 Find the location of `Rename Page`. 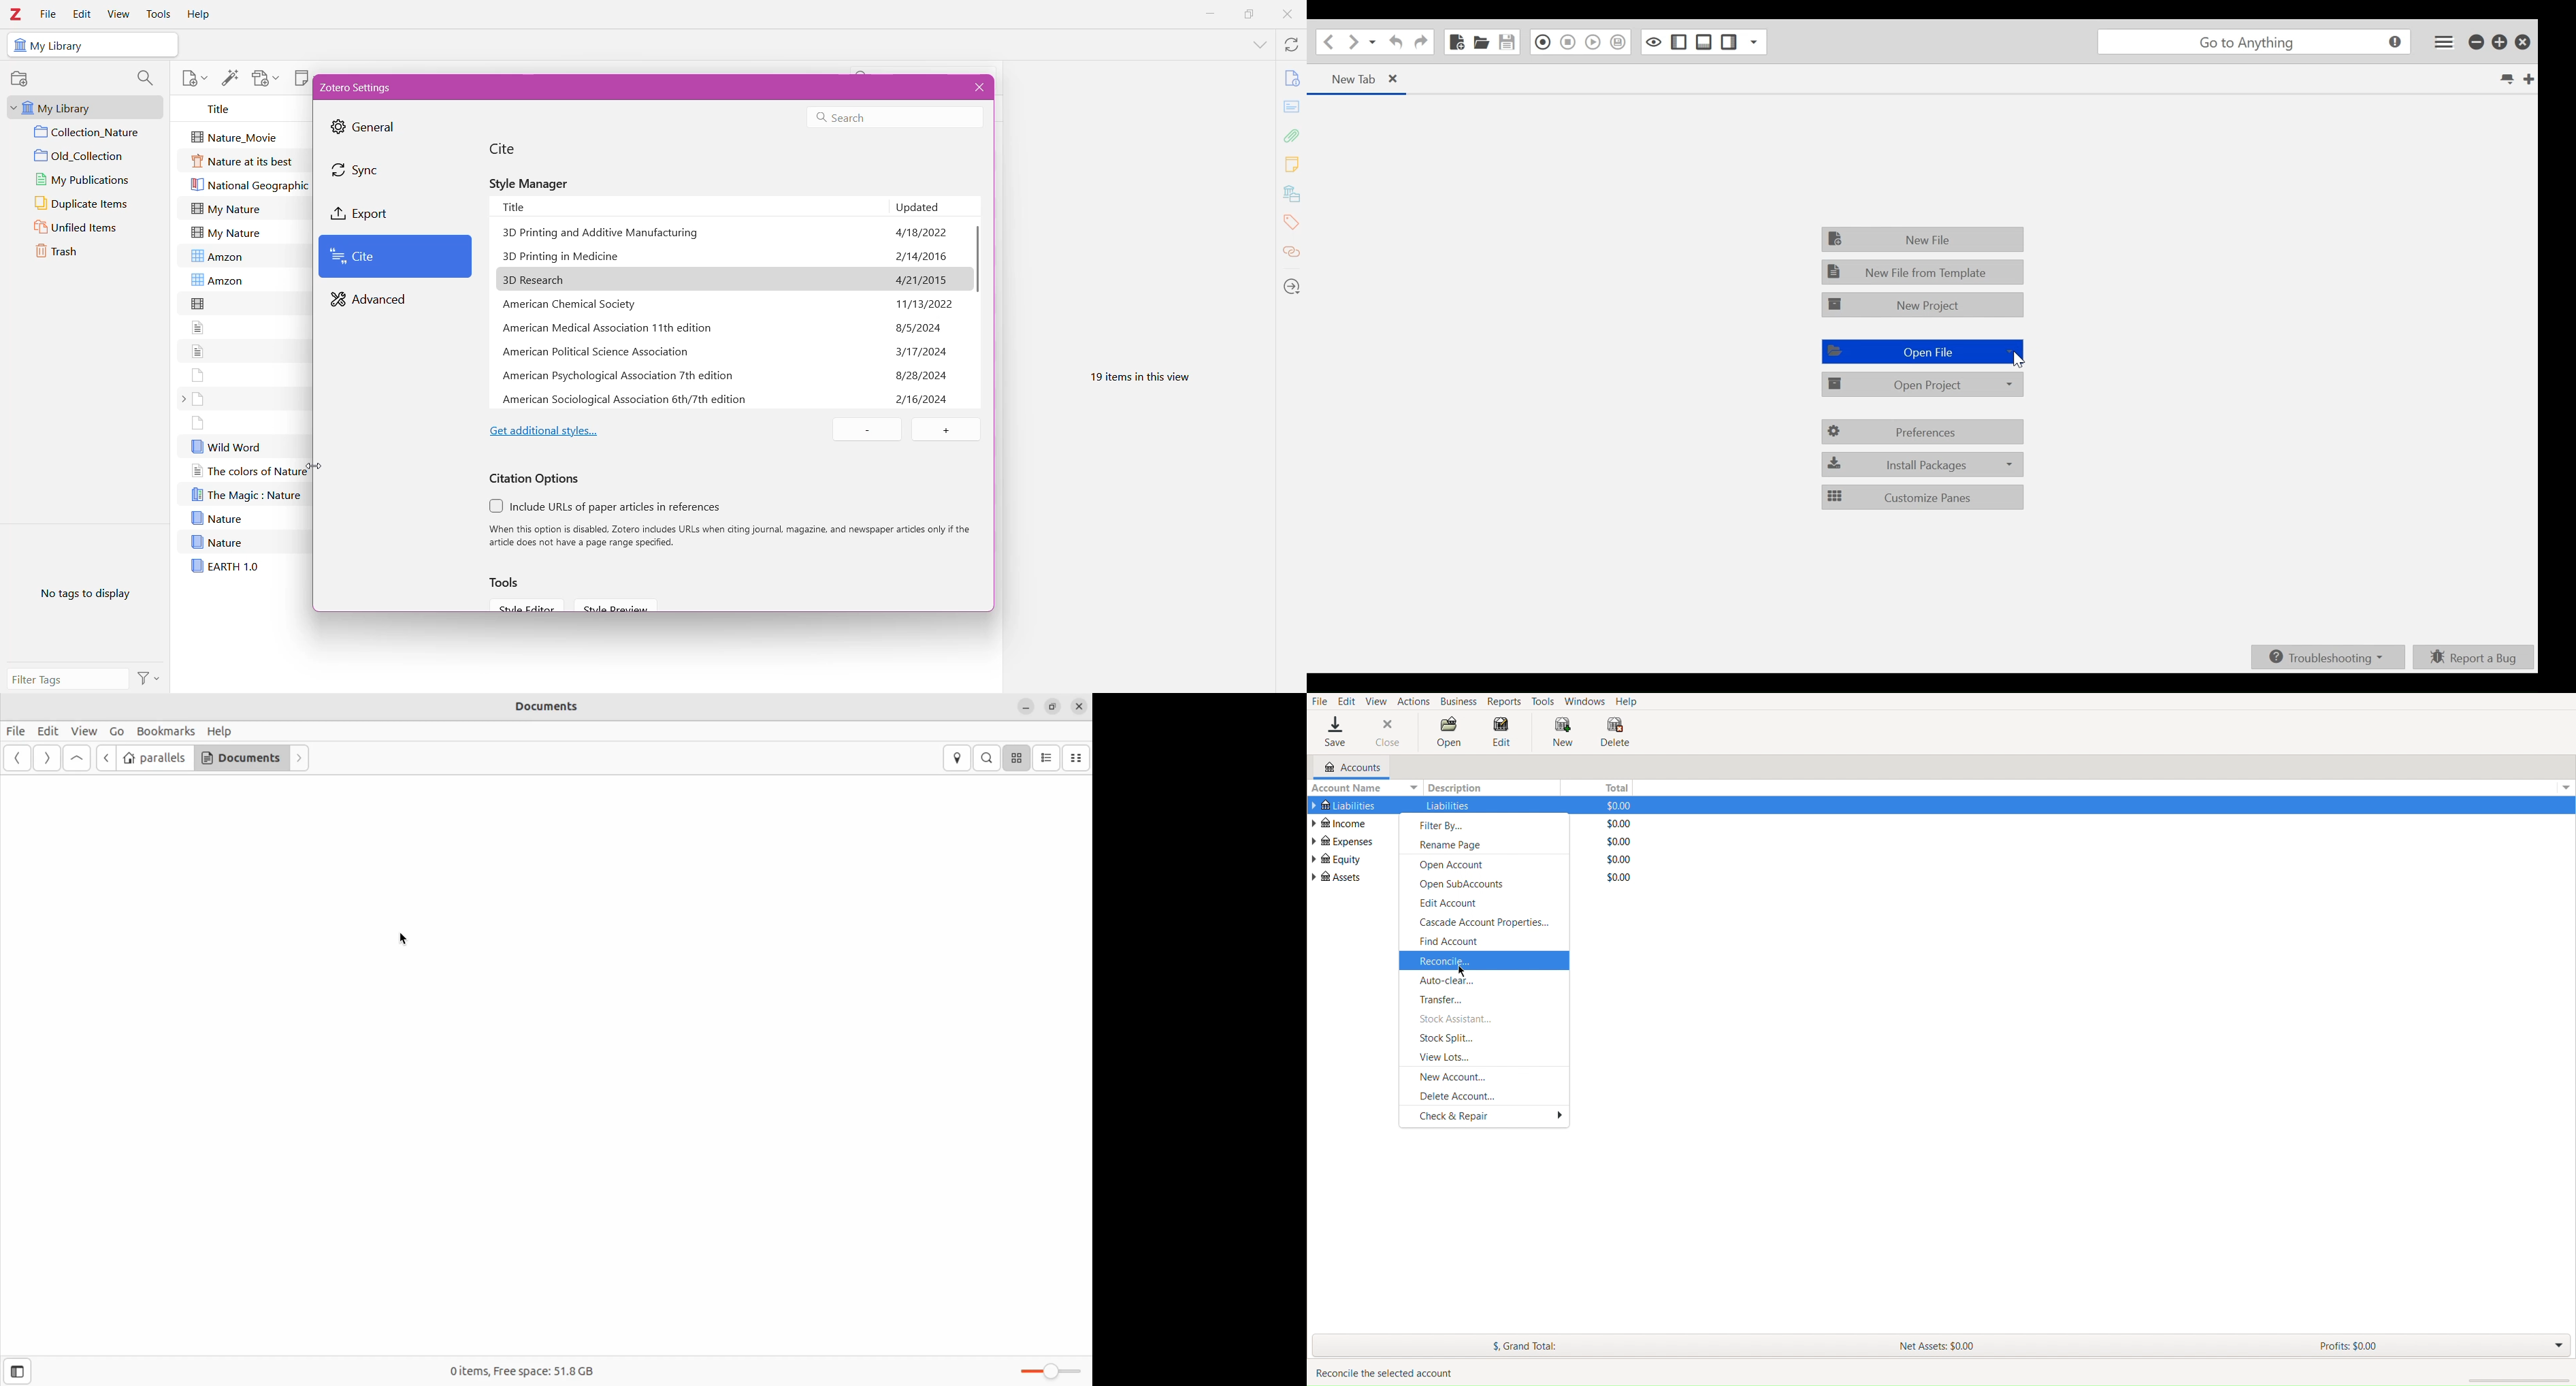

Rename Page is located at coordinates (1485, 847).